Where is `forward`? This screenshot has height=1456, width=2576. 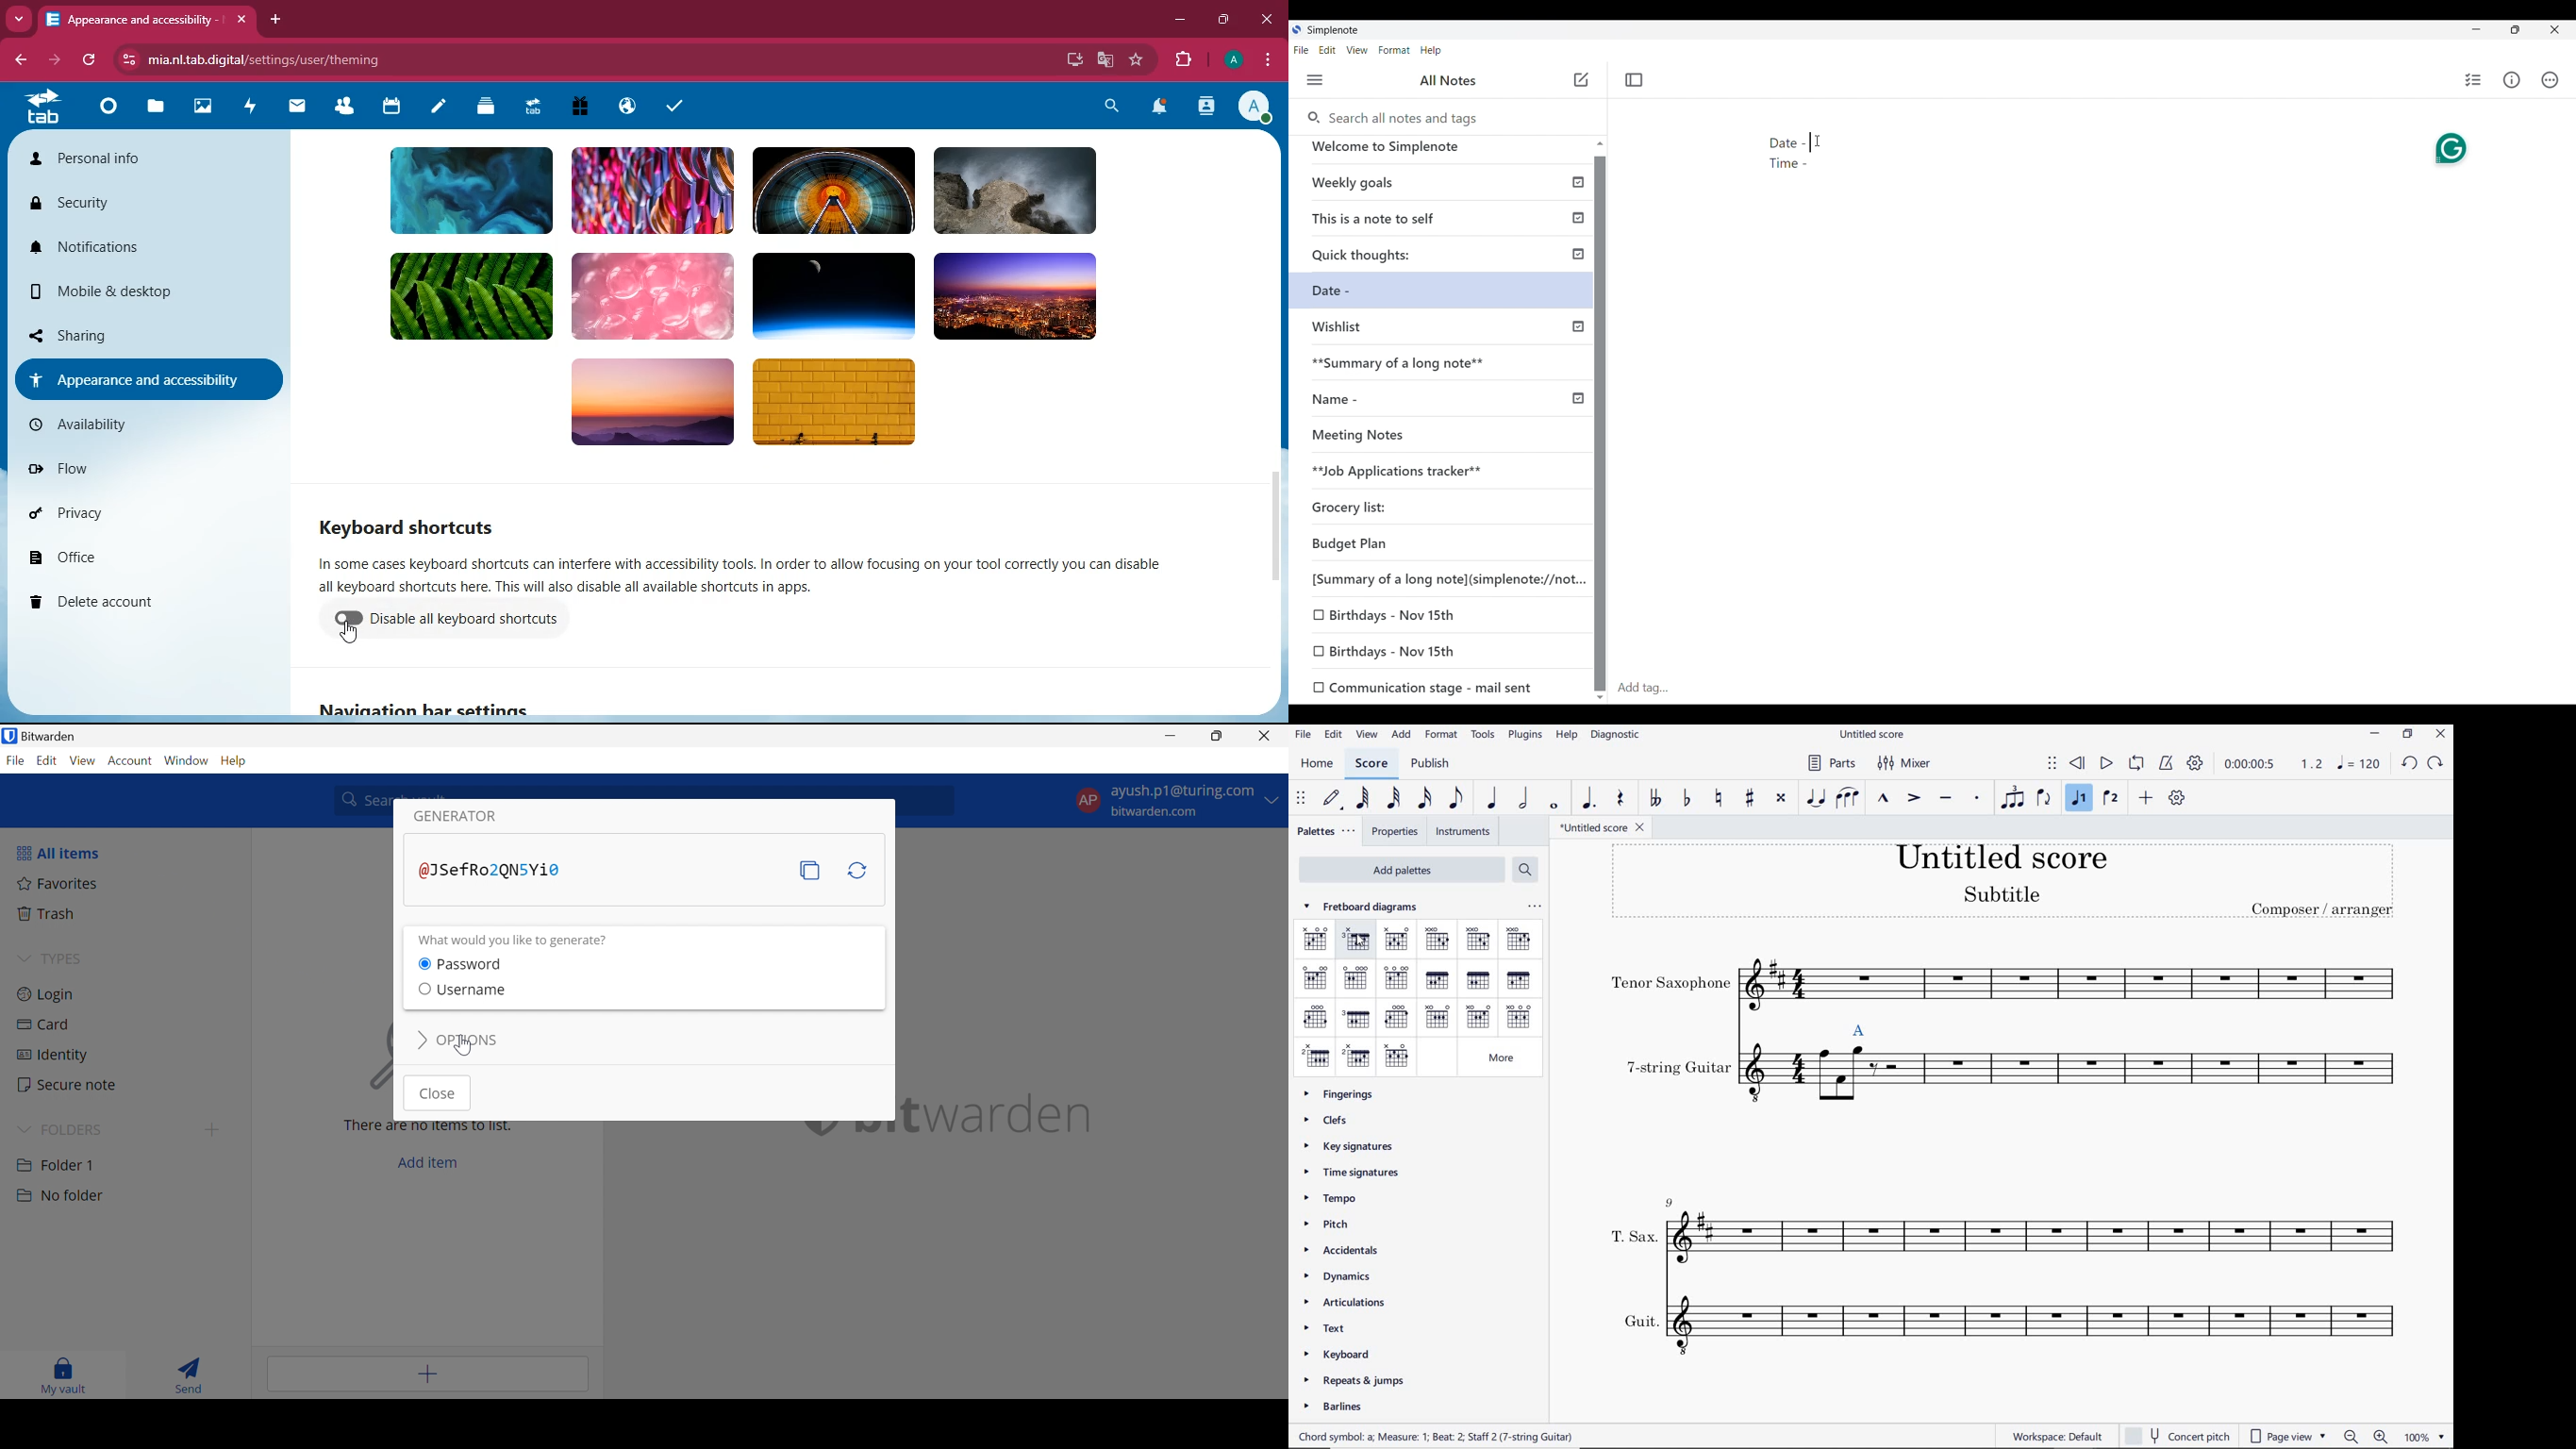 forward is located at coordinates (52, 58).